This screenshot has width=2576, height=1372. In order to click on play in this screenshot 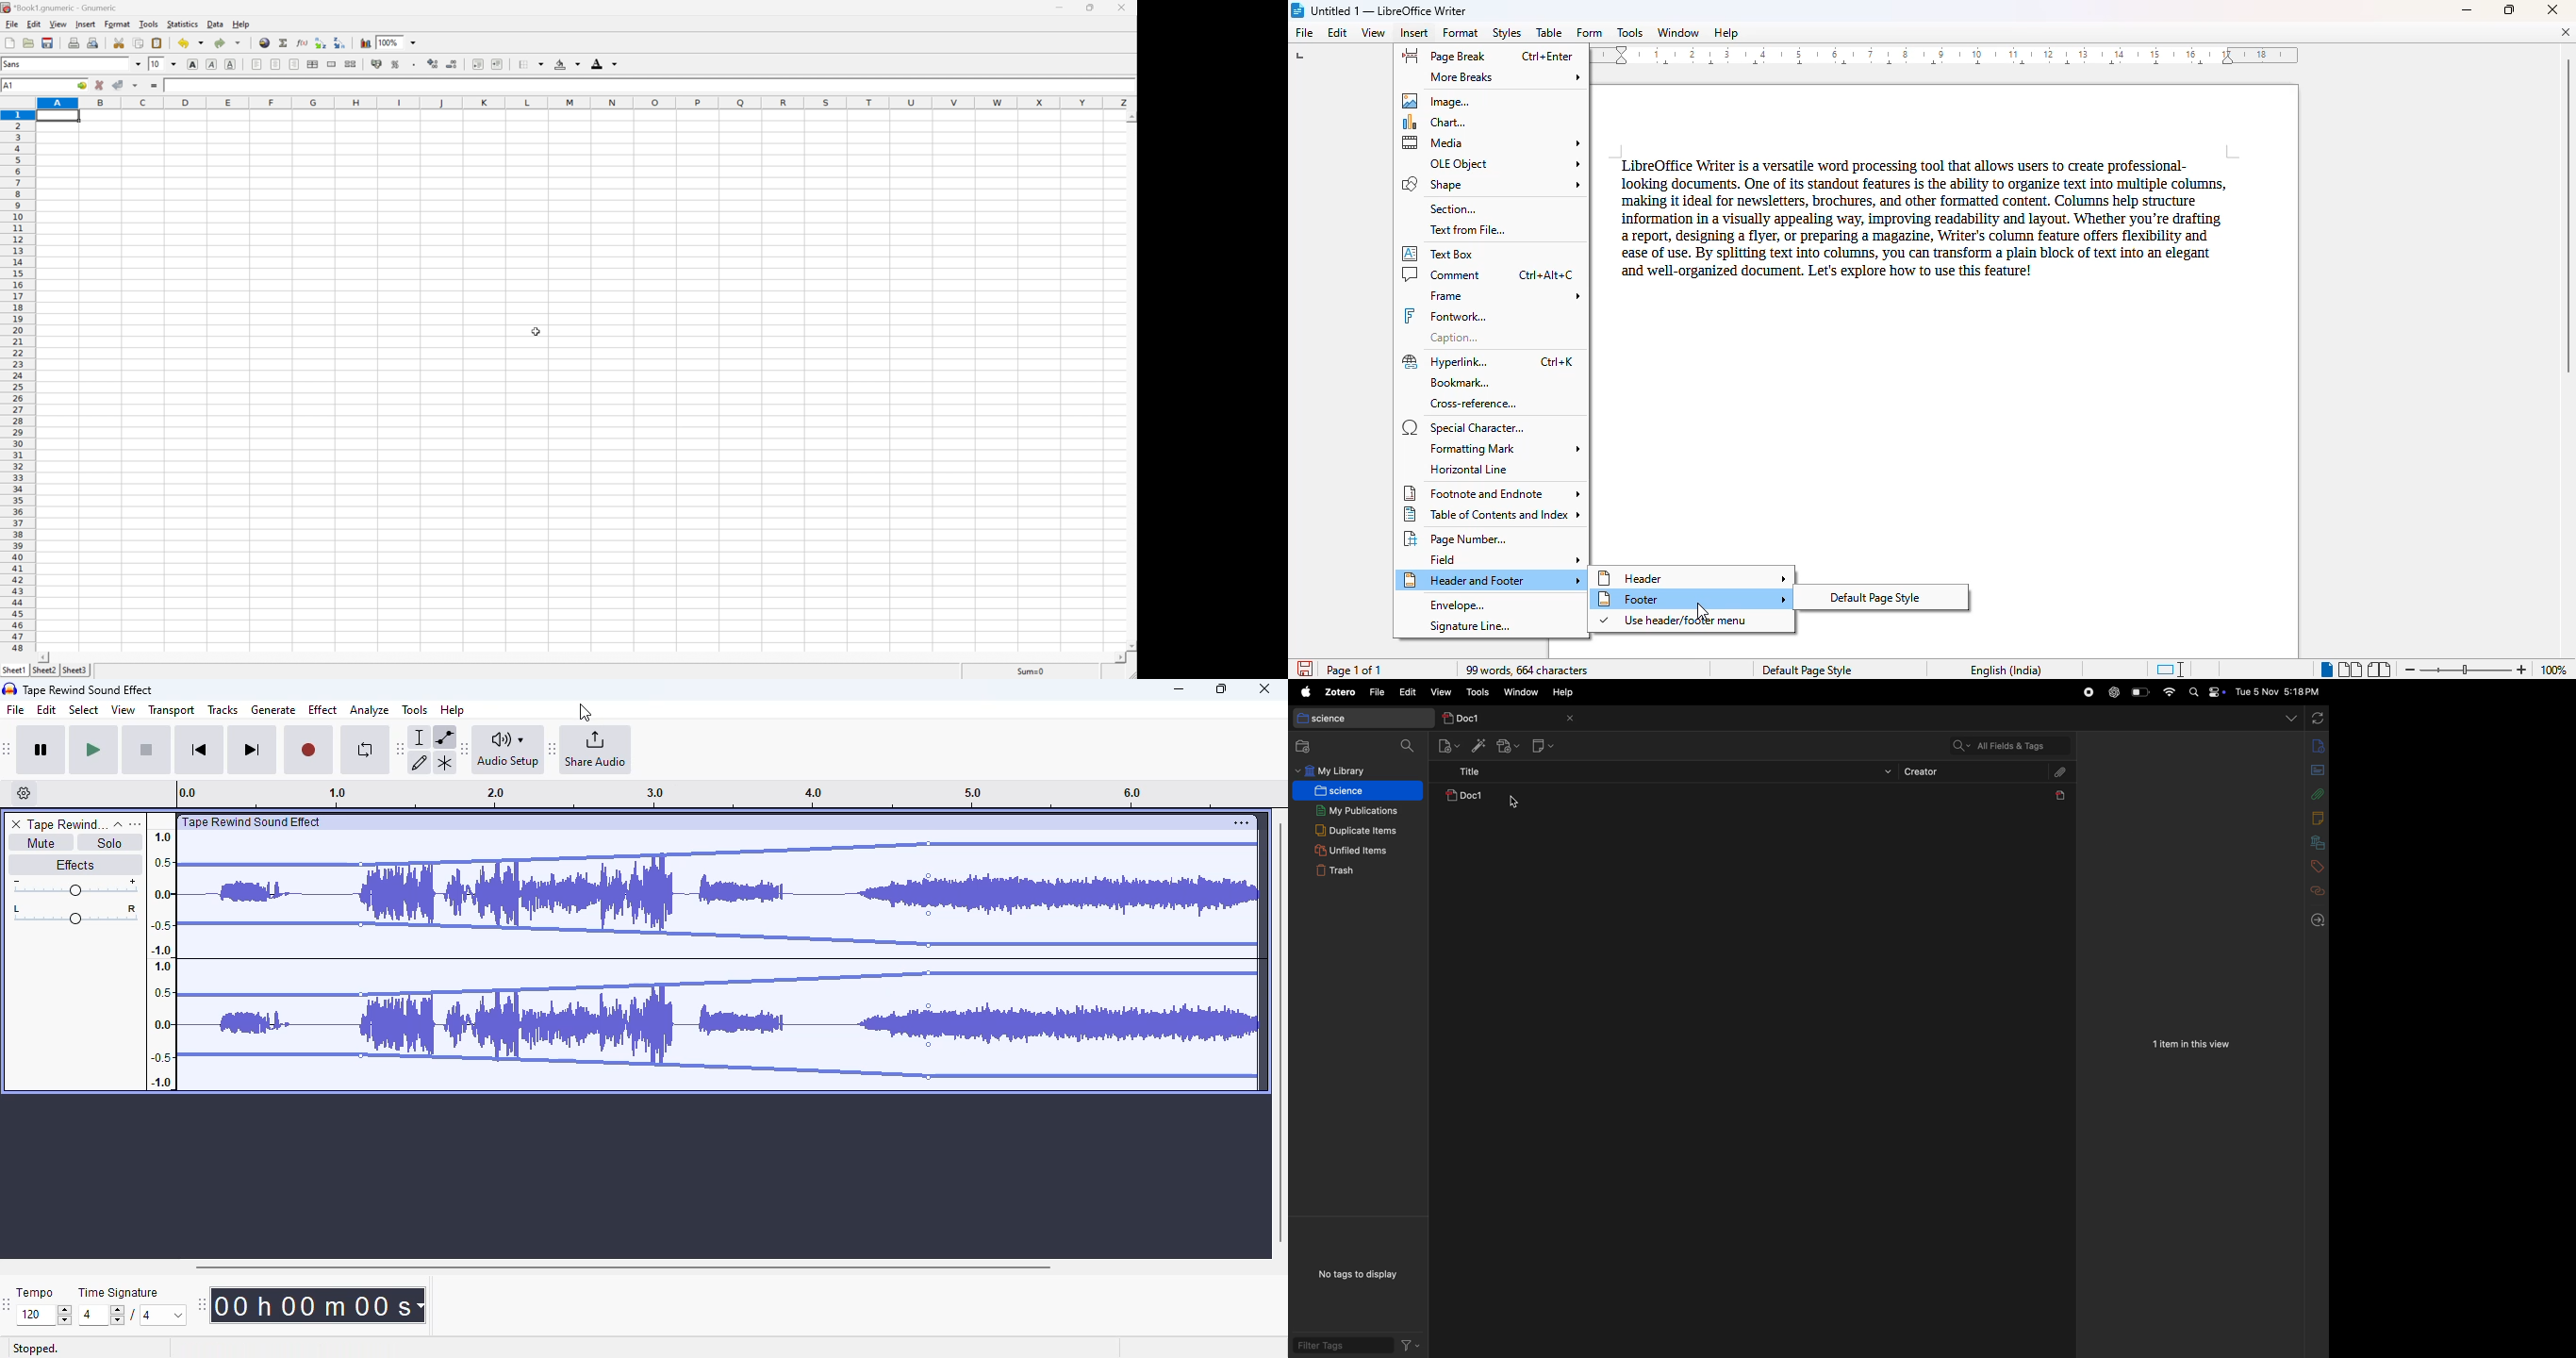, I will do `click(93, 751)`.